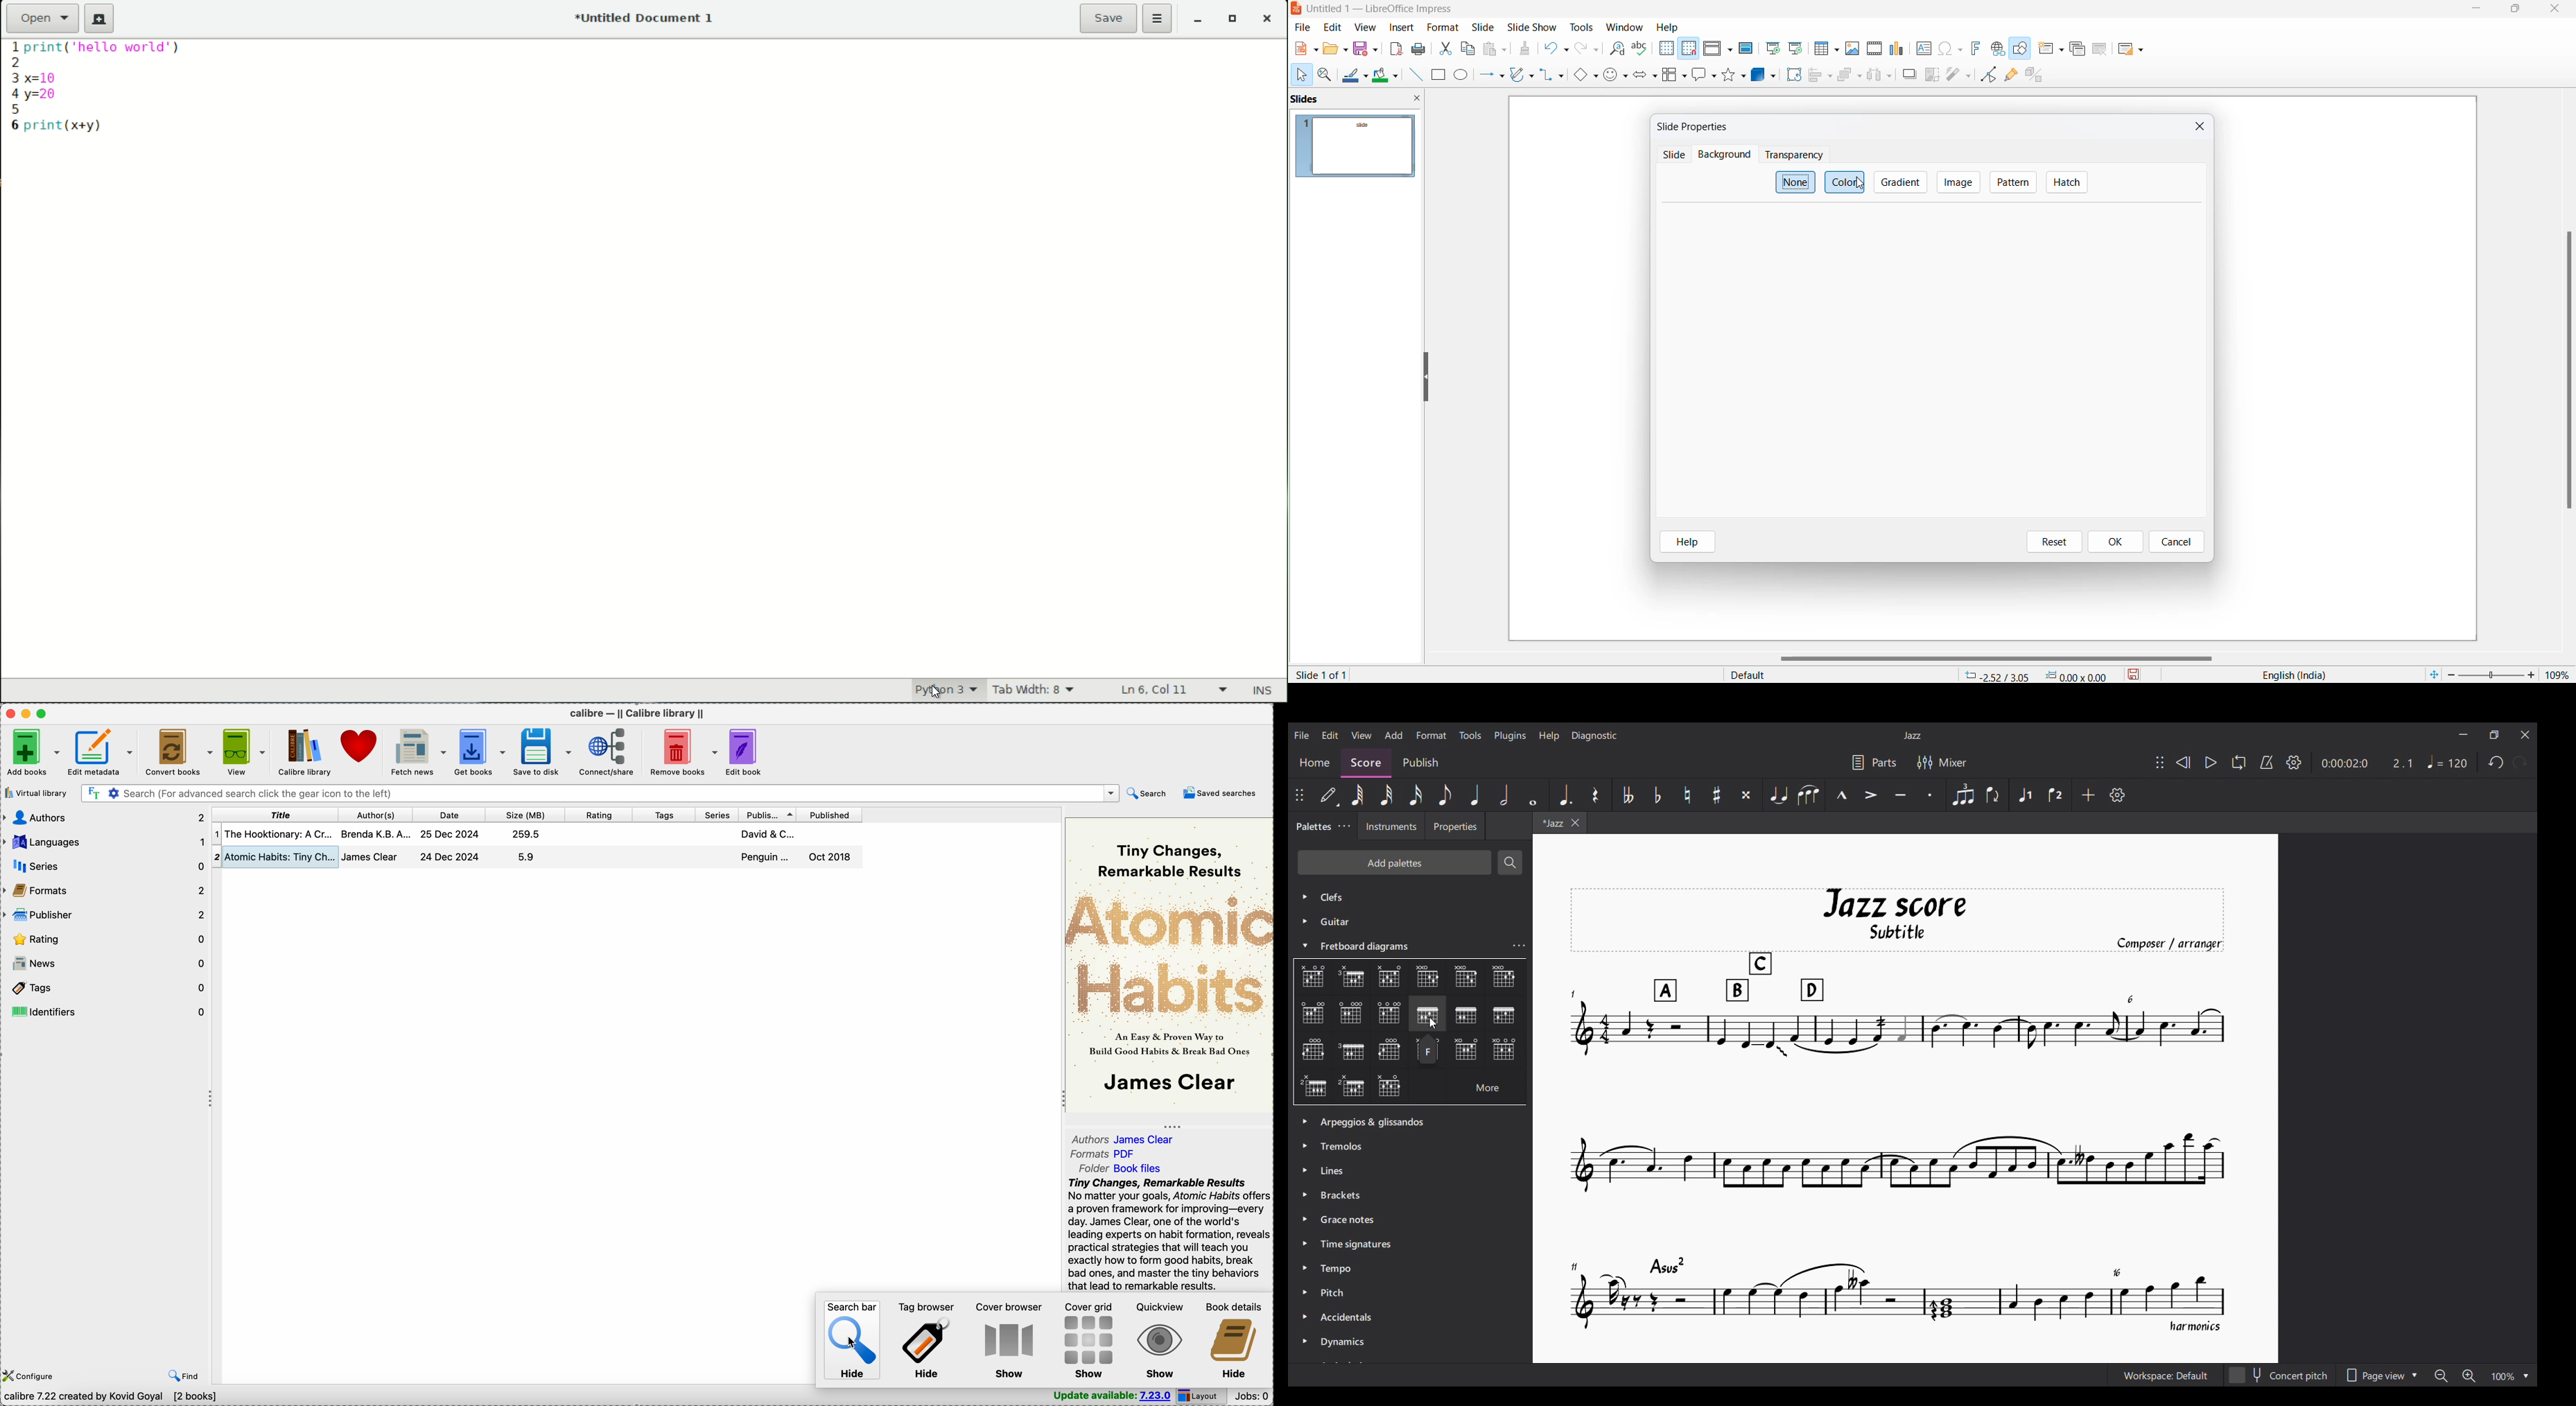 The width and height of the screenshot is (2576, 1428). What do you see at coordinates (1312, 1051) in the screenshot?
I see `Chart 12` at bounding box center [1312, 1051].